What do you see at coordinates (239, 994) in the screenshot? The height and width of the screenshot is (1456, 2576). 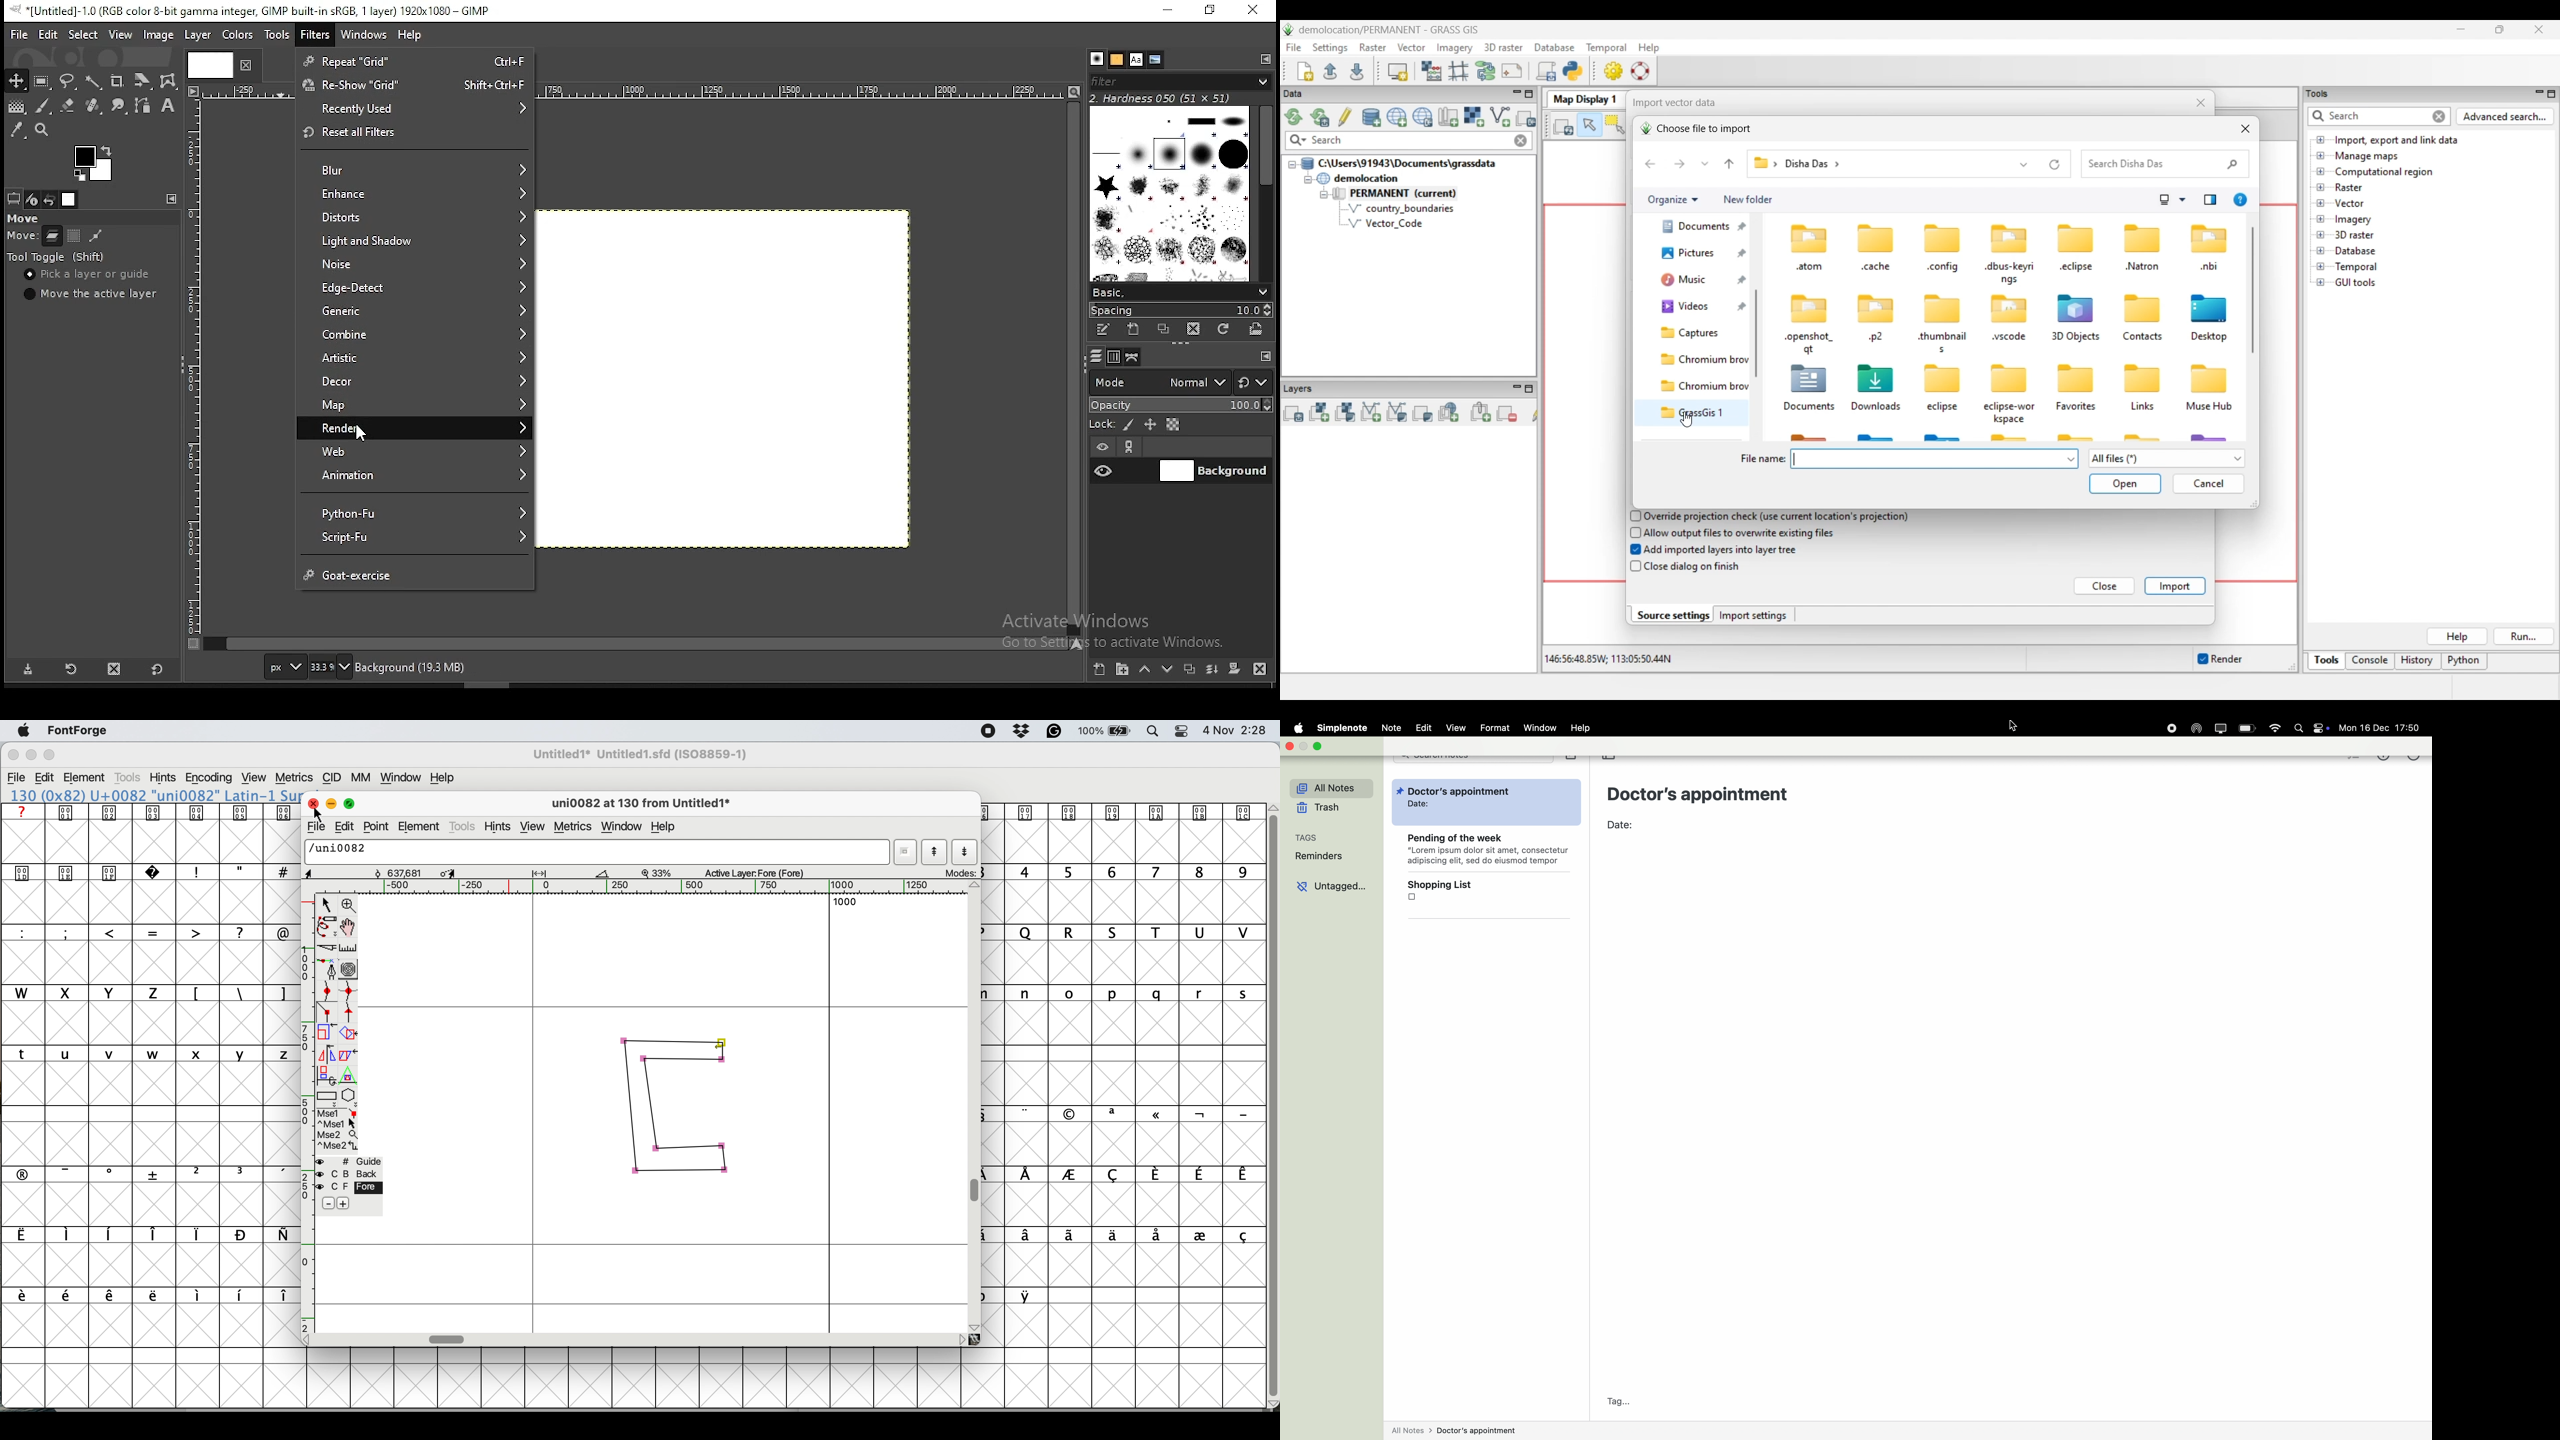 I see `symbols` at bounding box center [239, 994].